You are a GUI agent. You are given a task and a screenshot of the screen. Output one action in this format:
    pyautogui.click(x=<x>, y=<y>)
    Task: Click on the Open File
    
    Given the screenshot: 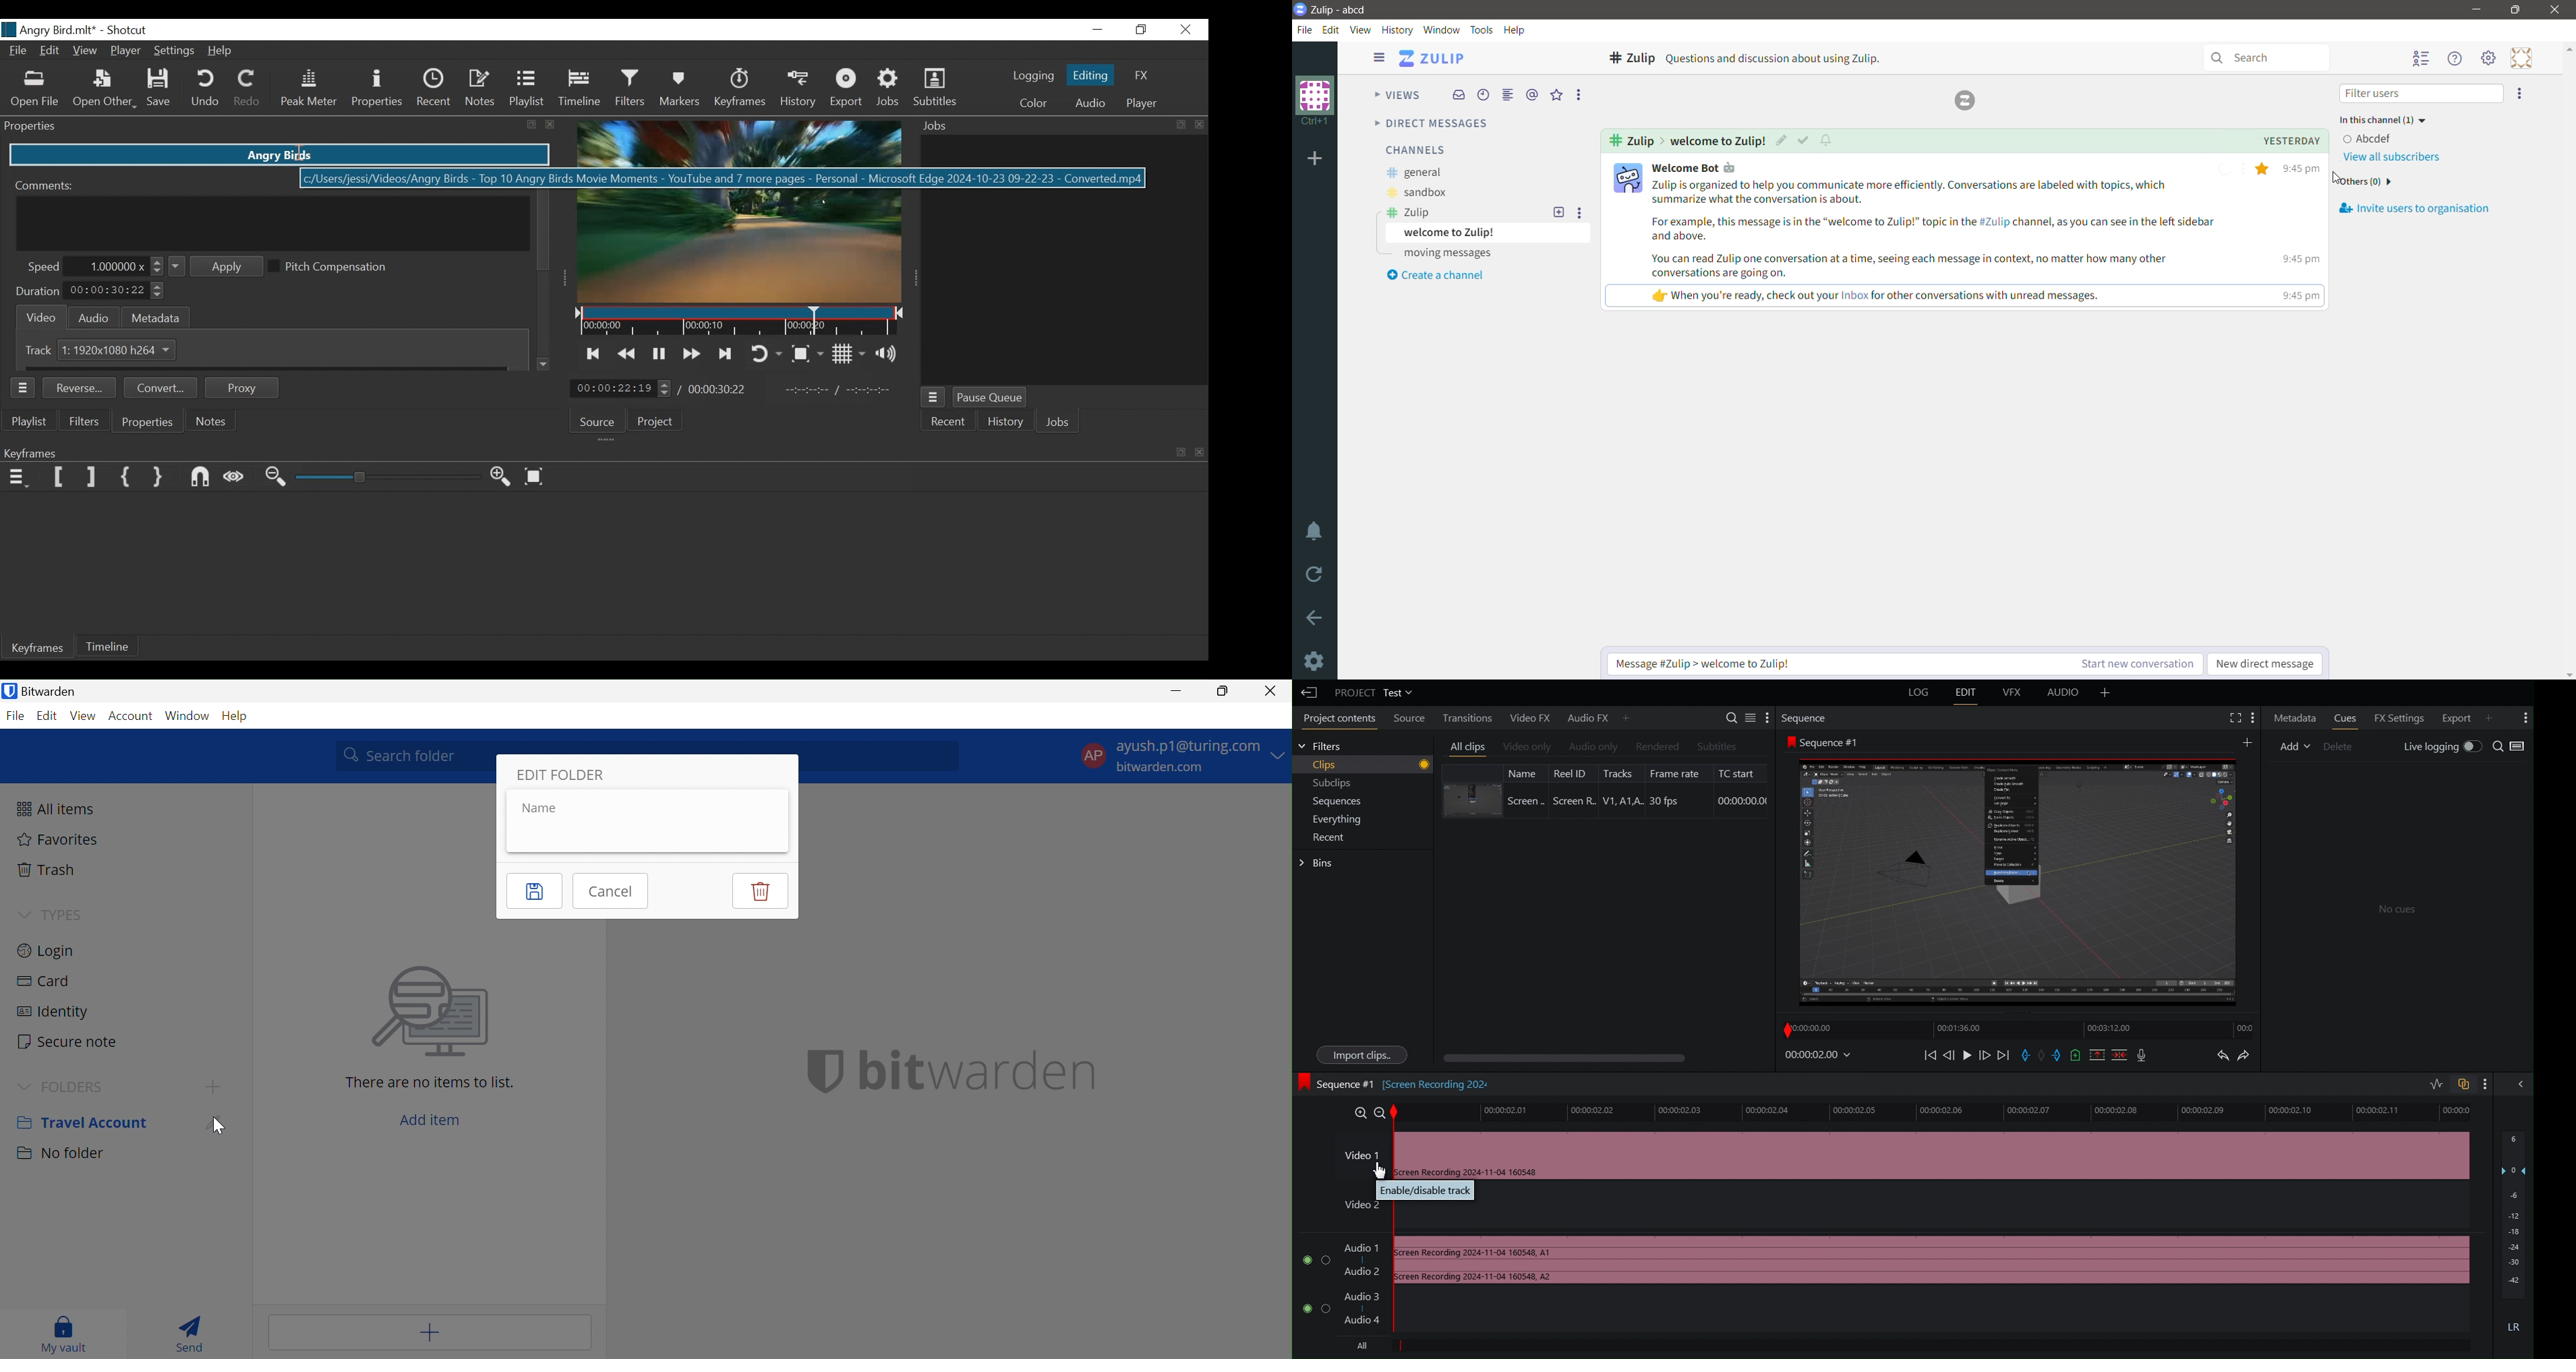 What is the action you would take?
    pyautogui.click(x=35, y=89)
    